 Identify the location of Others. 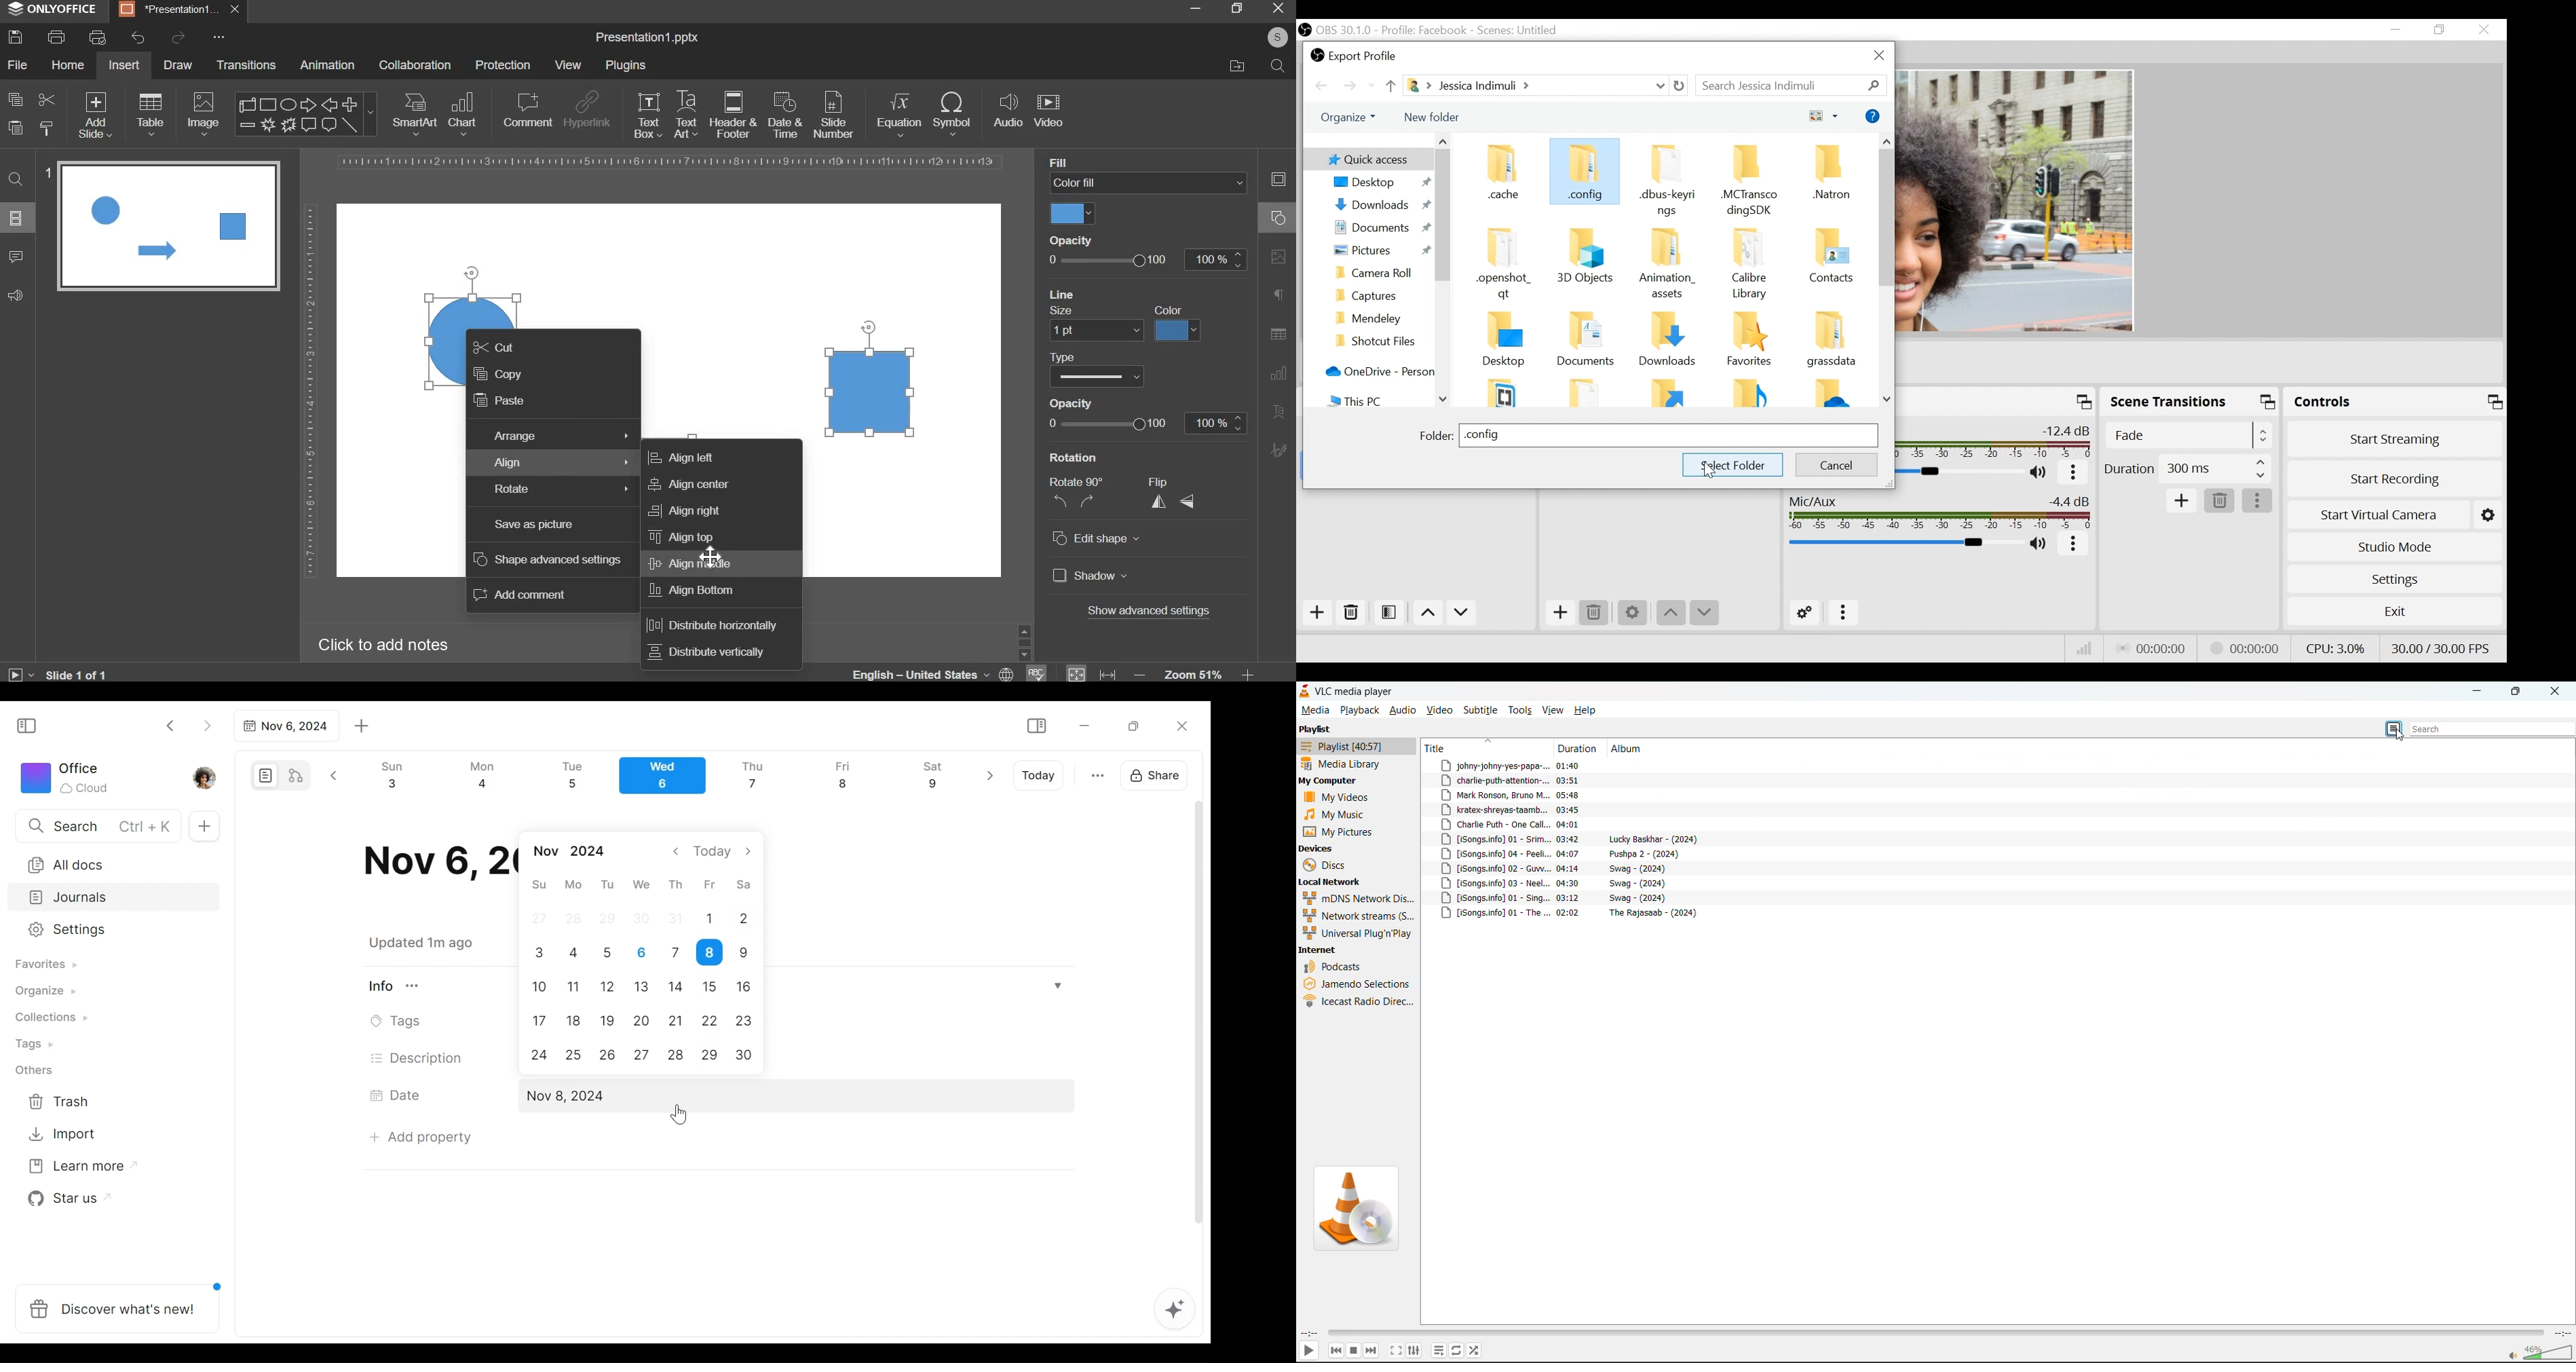
(35, 1070).